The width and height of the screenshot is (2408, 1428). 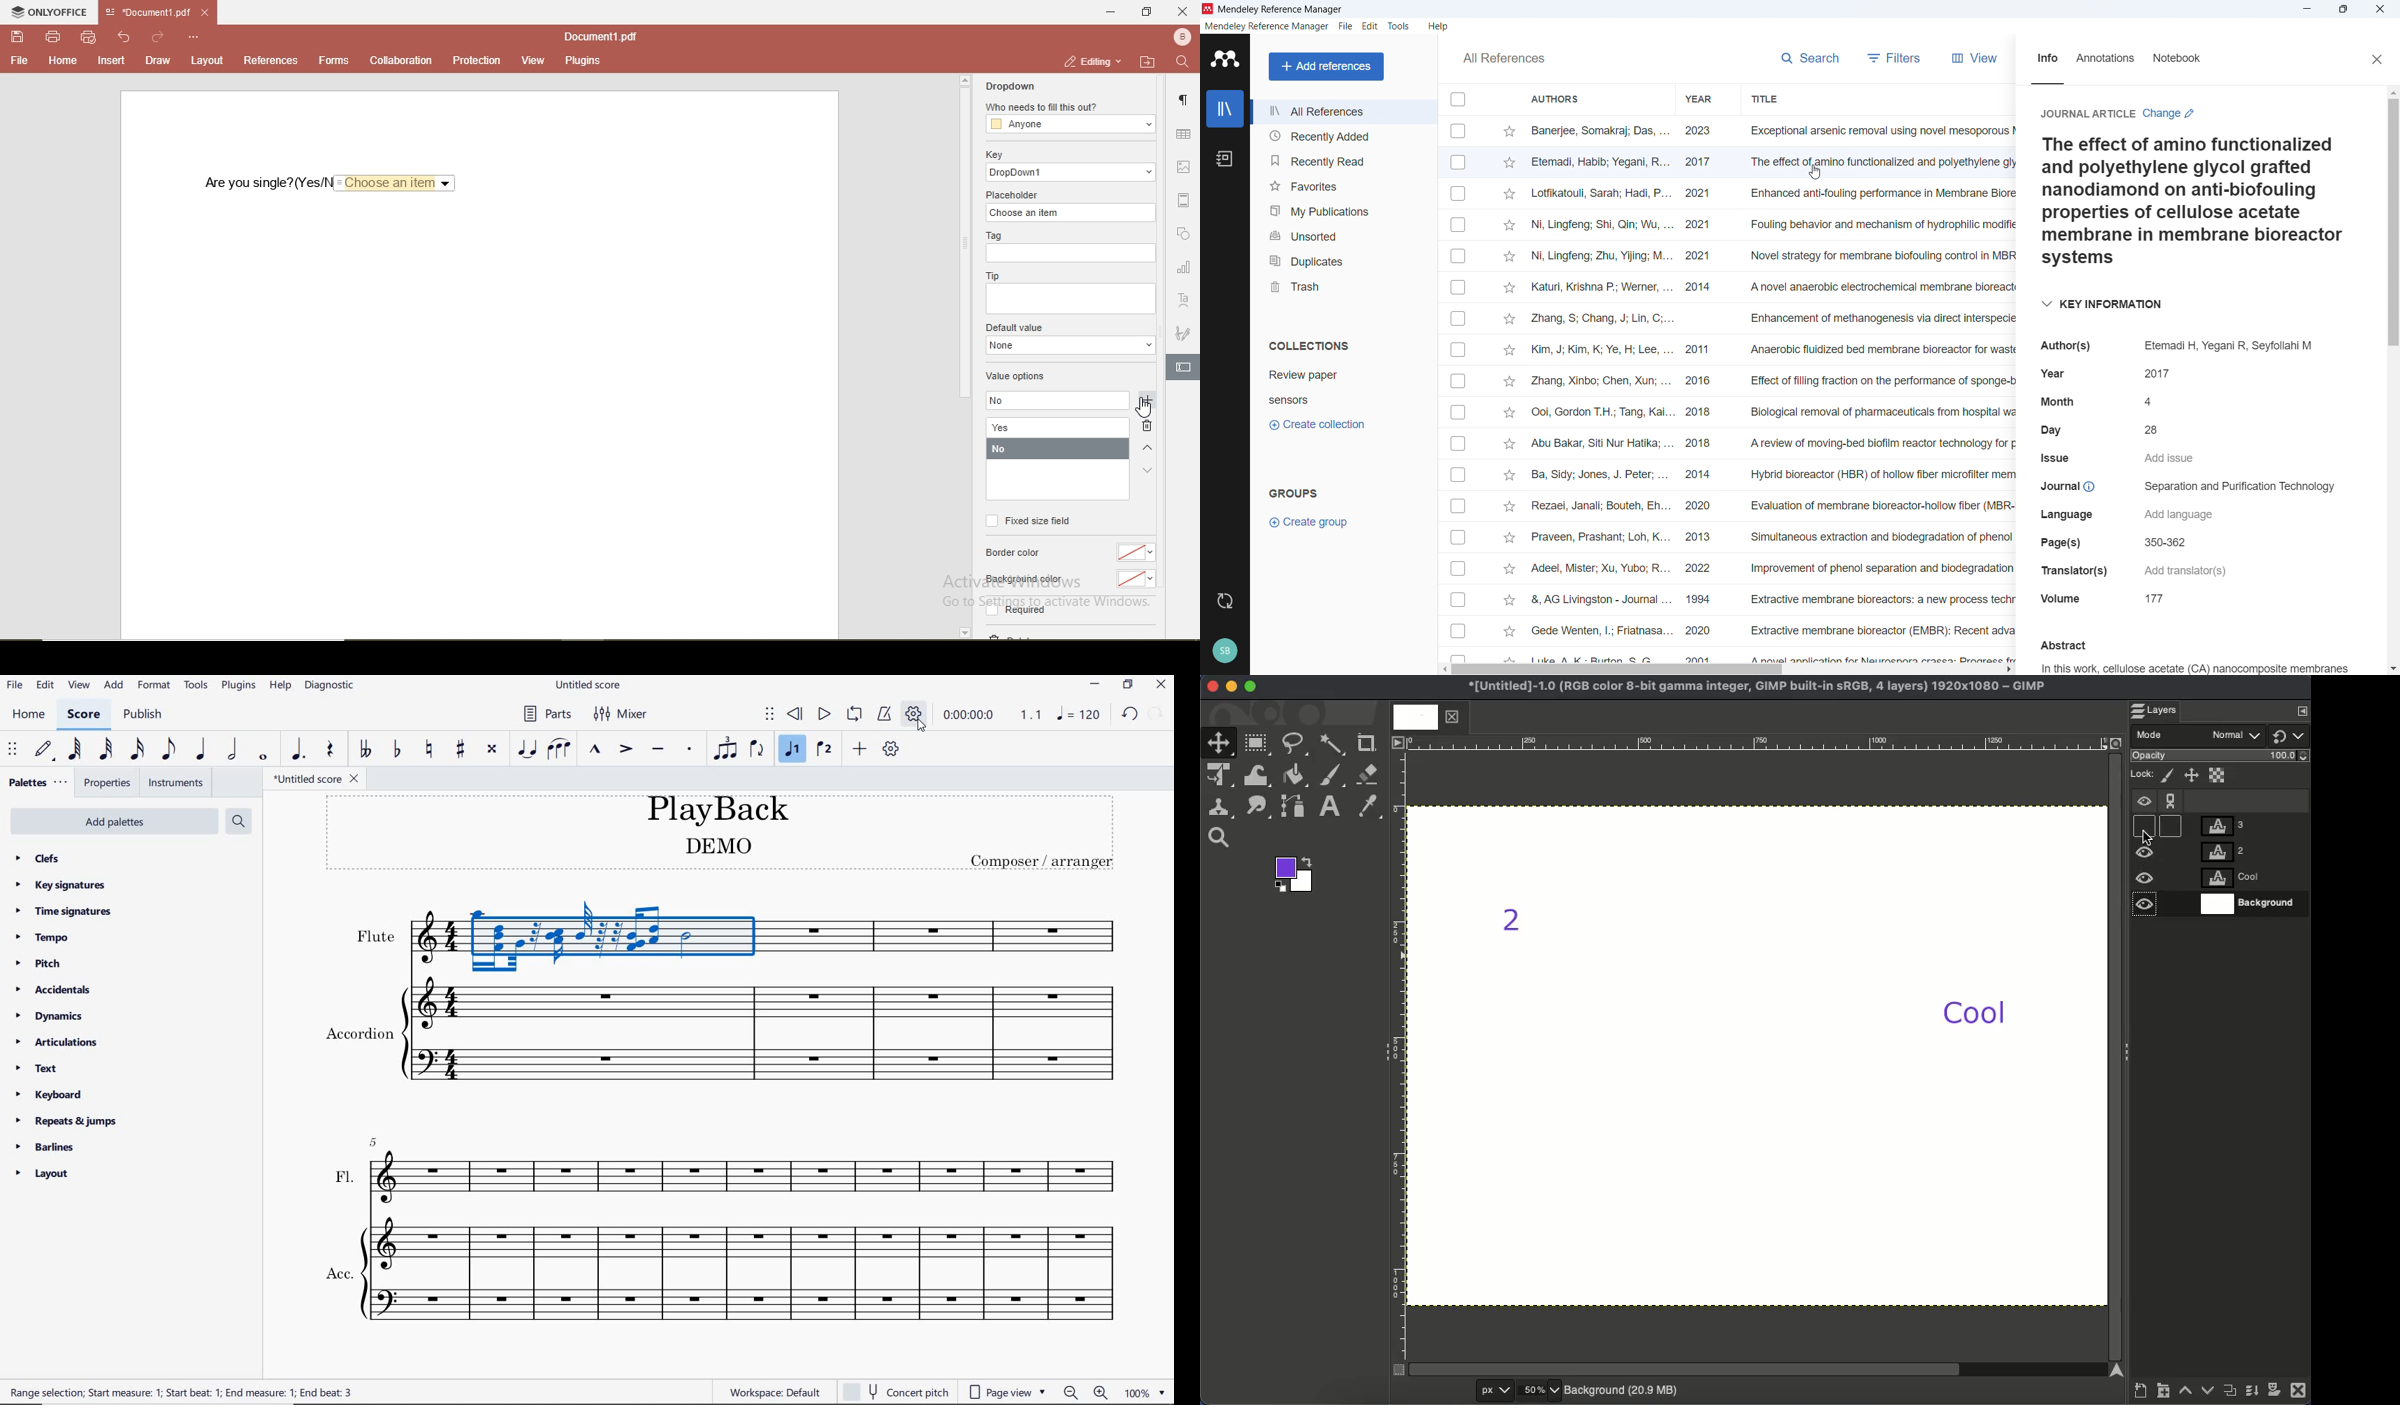 I want to click on 32nd note, so click(x=108, y=751).